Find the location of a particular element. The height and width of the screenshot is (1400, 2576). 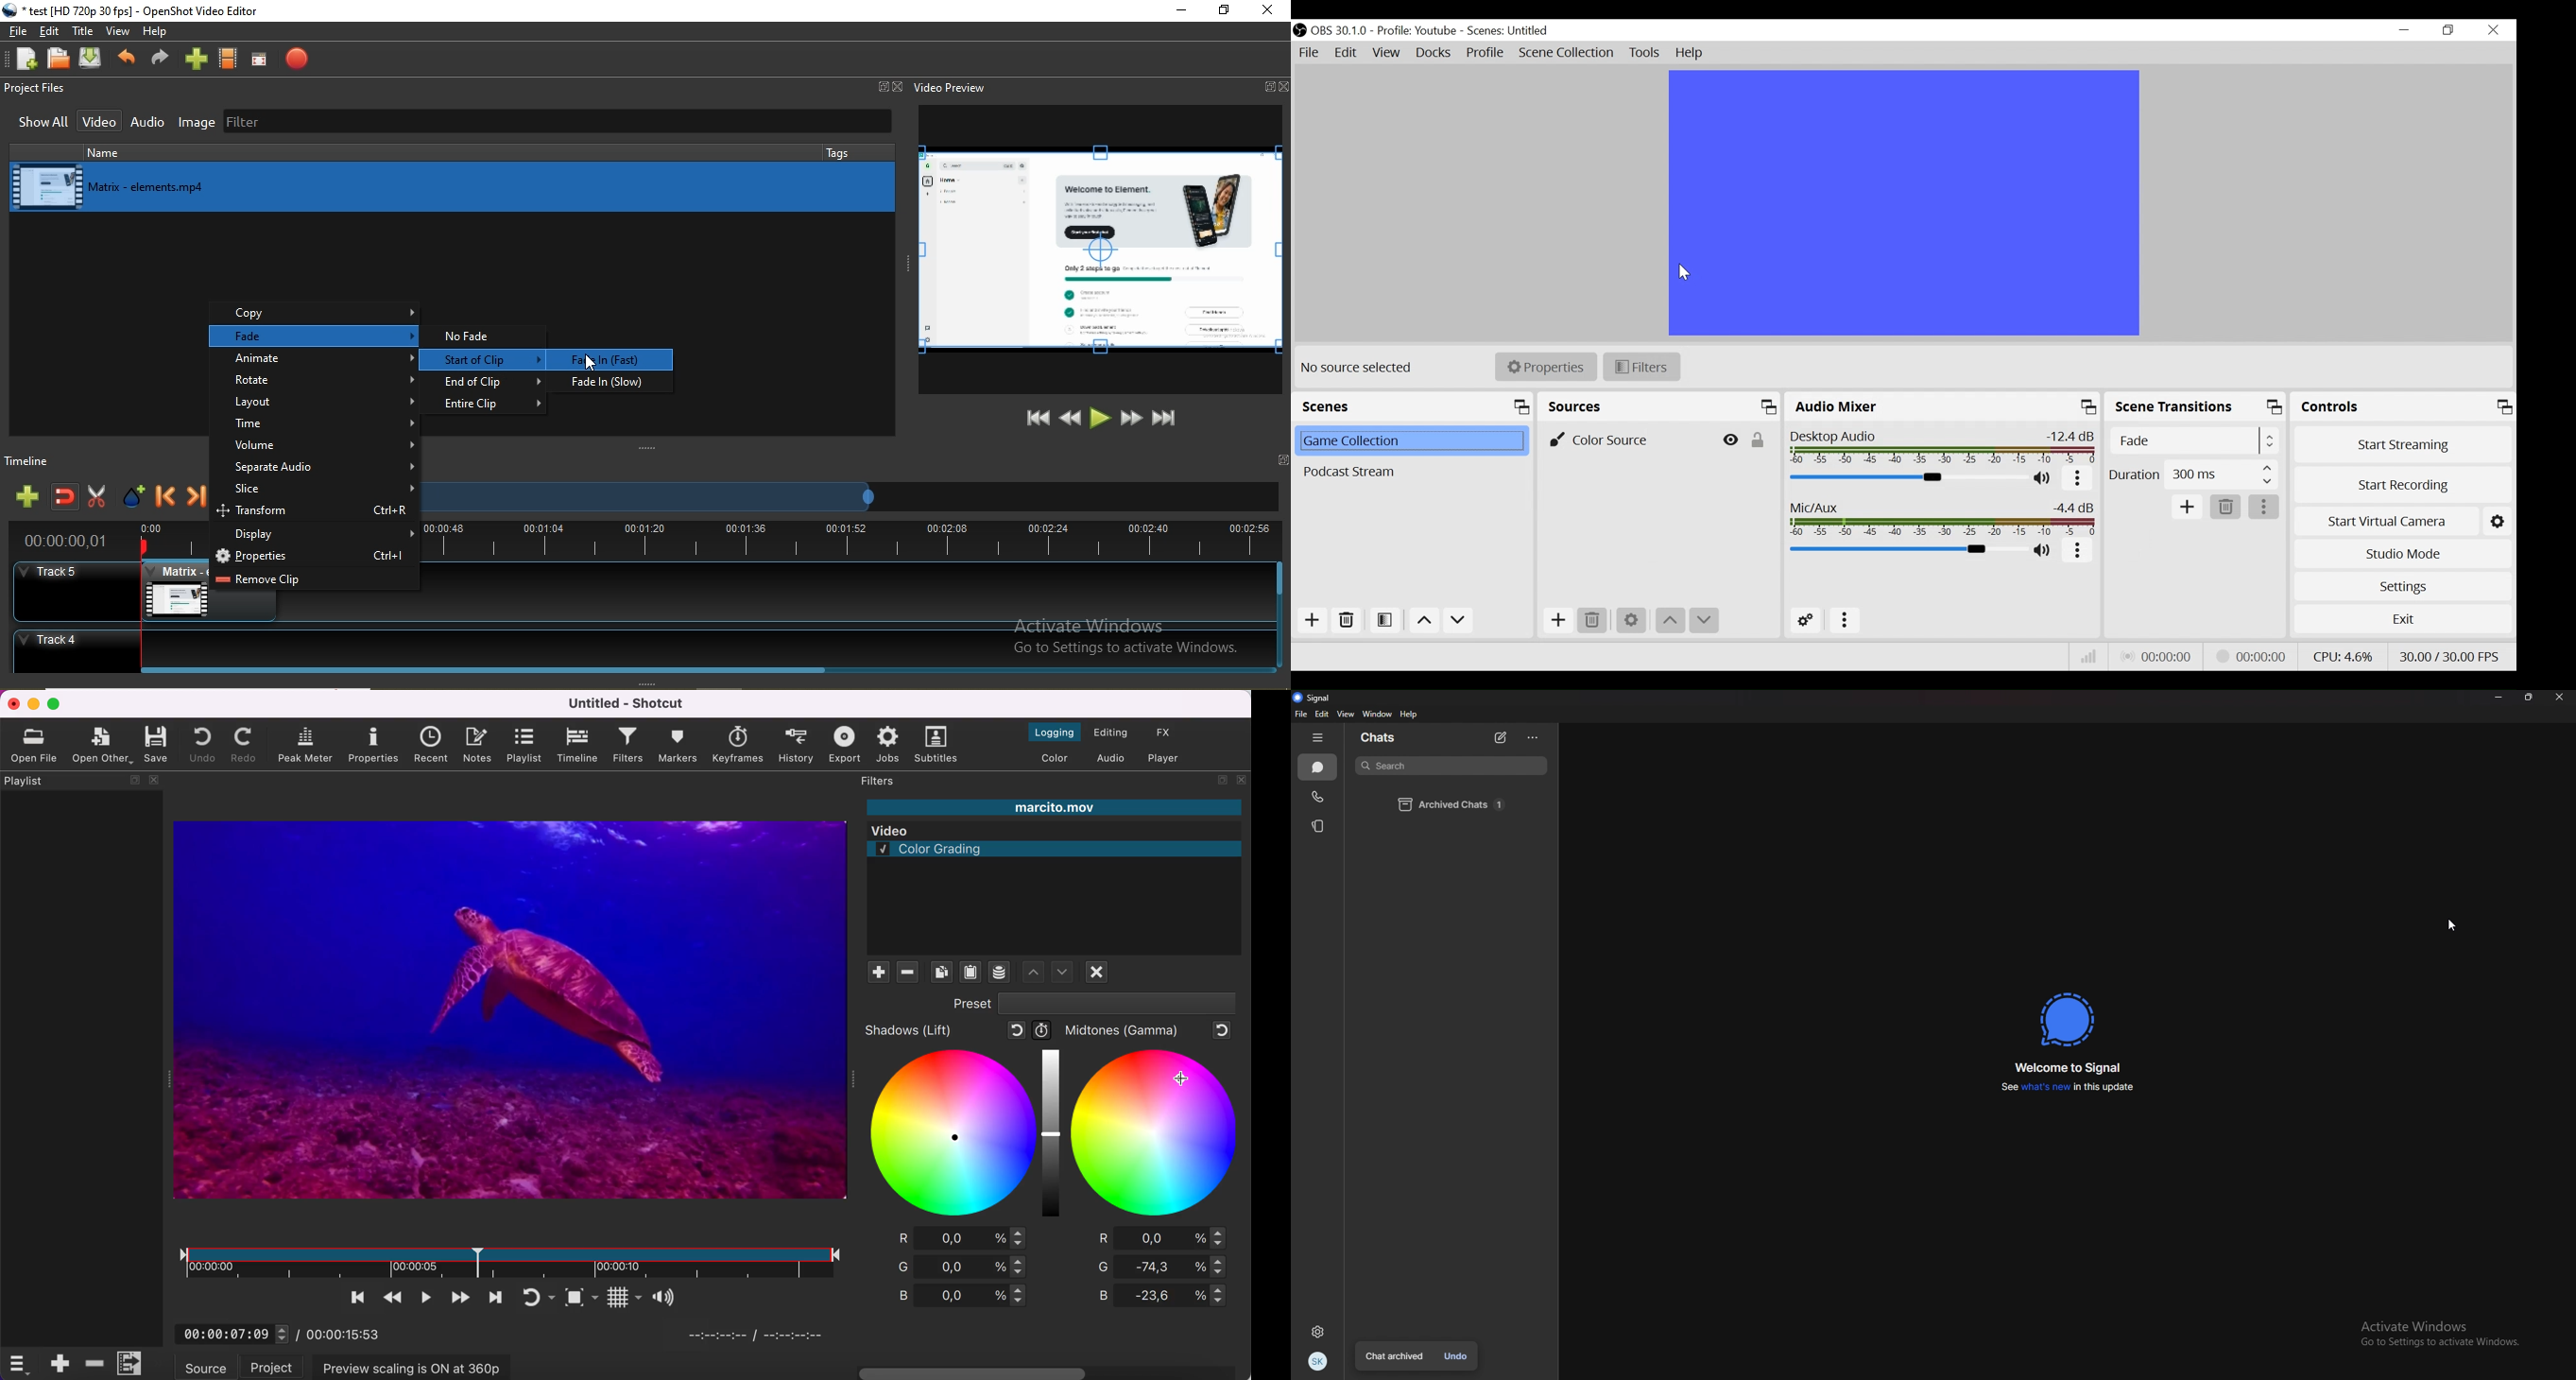

shadows figure is located at coordinates (946, 1133).